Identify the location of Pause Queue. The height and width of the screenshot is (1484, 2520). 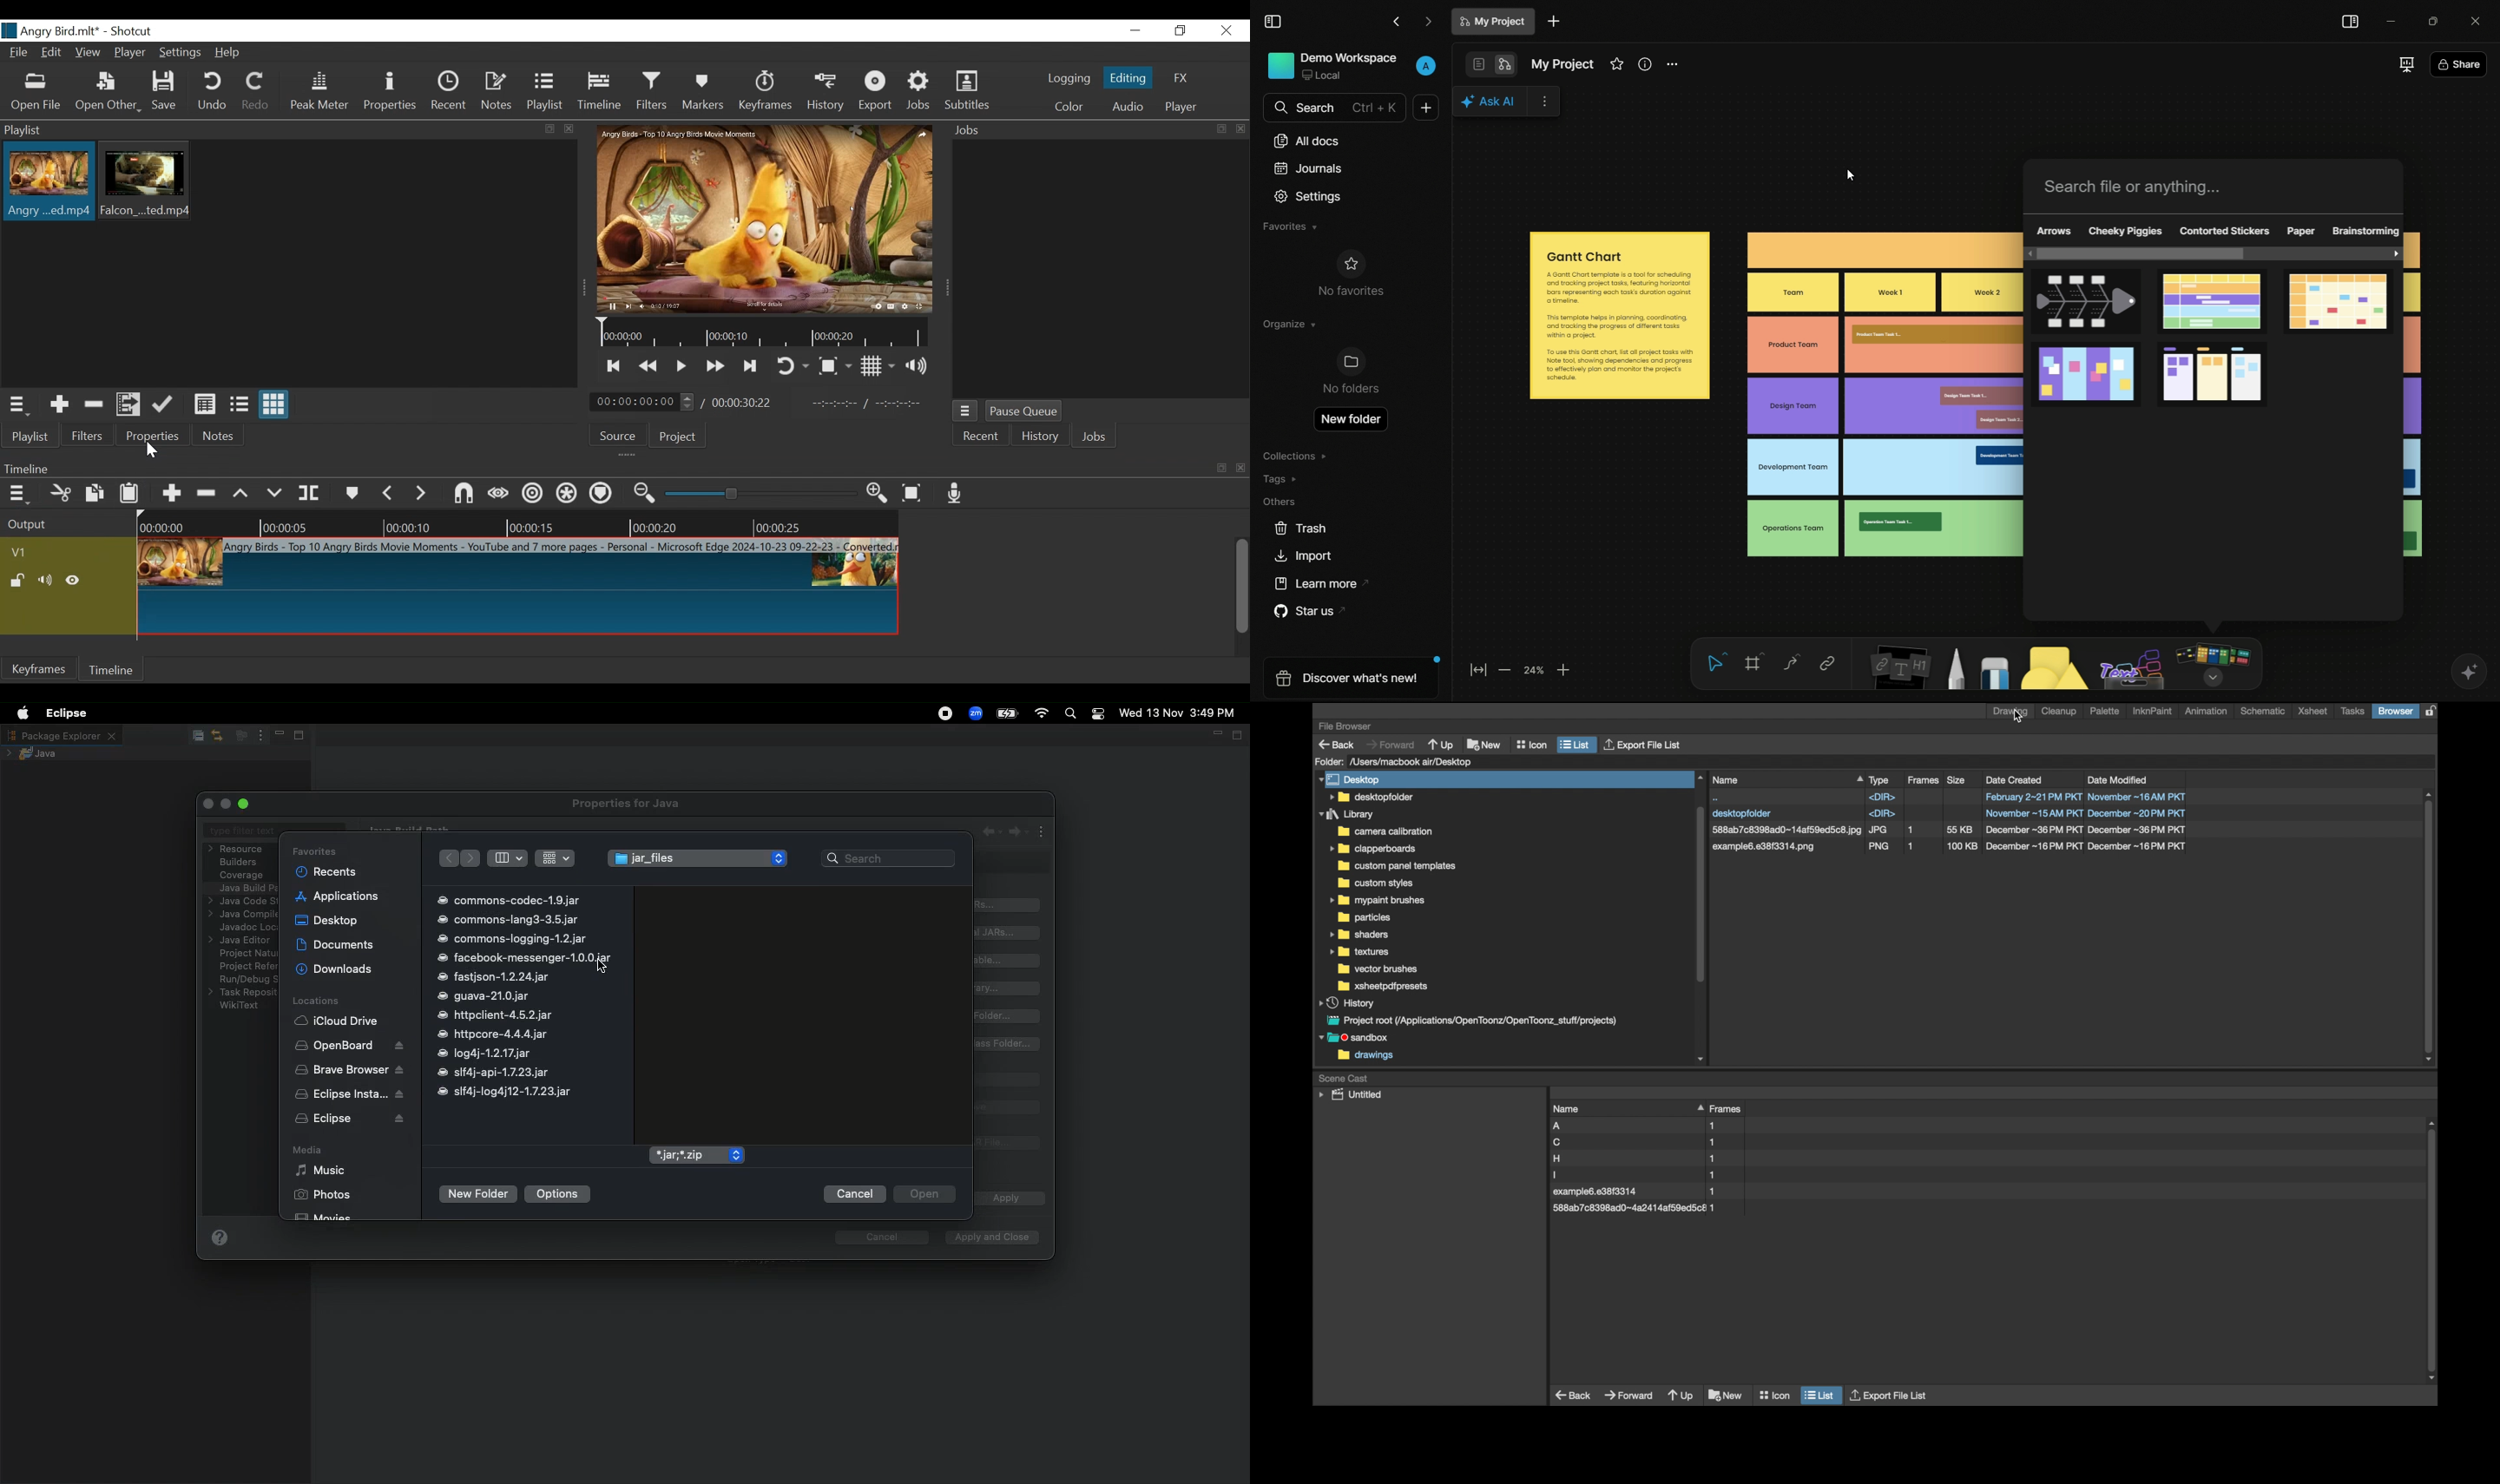
(1025, 411).